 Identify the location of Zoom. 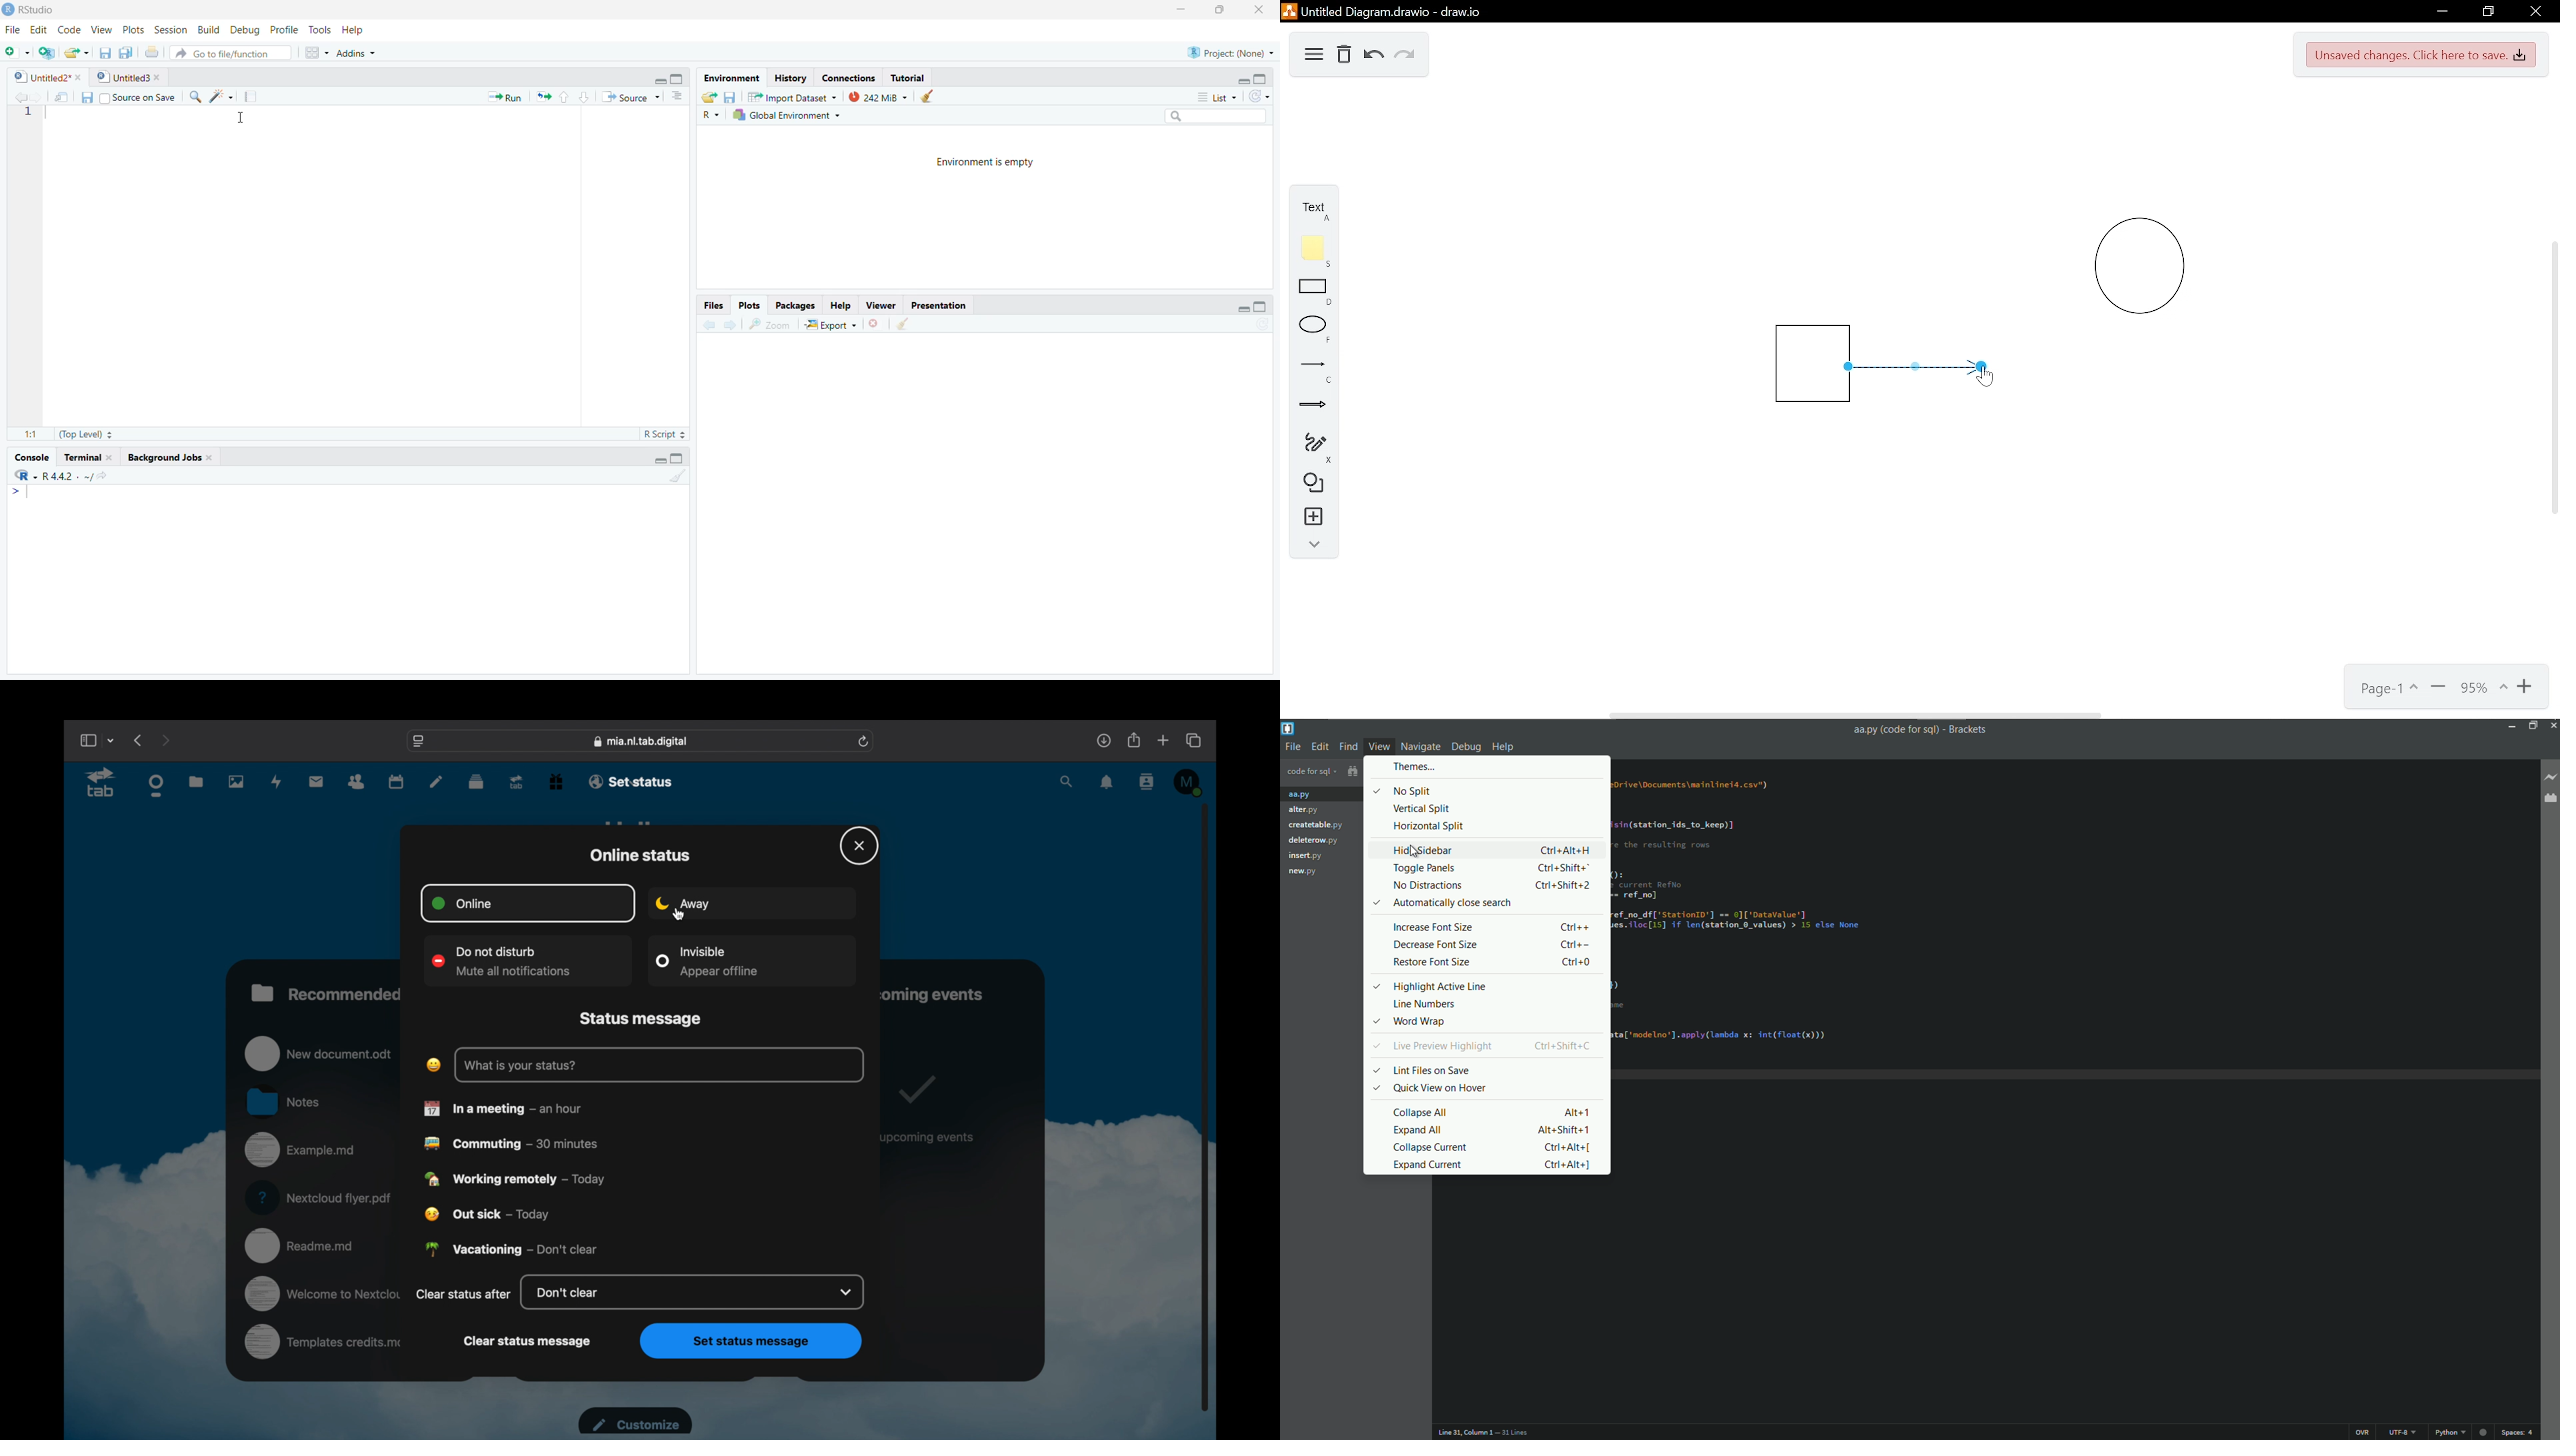
(769, 324).